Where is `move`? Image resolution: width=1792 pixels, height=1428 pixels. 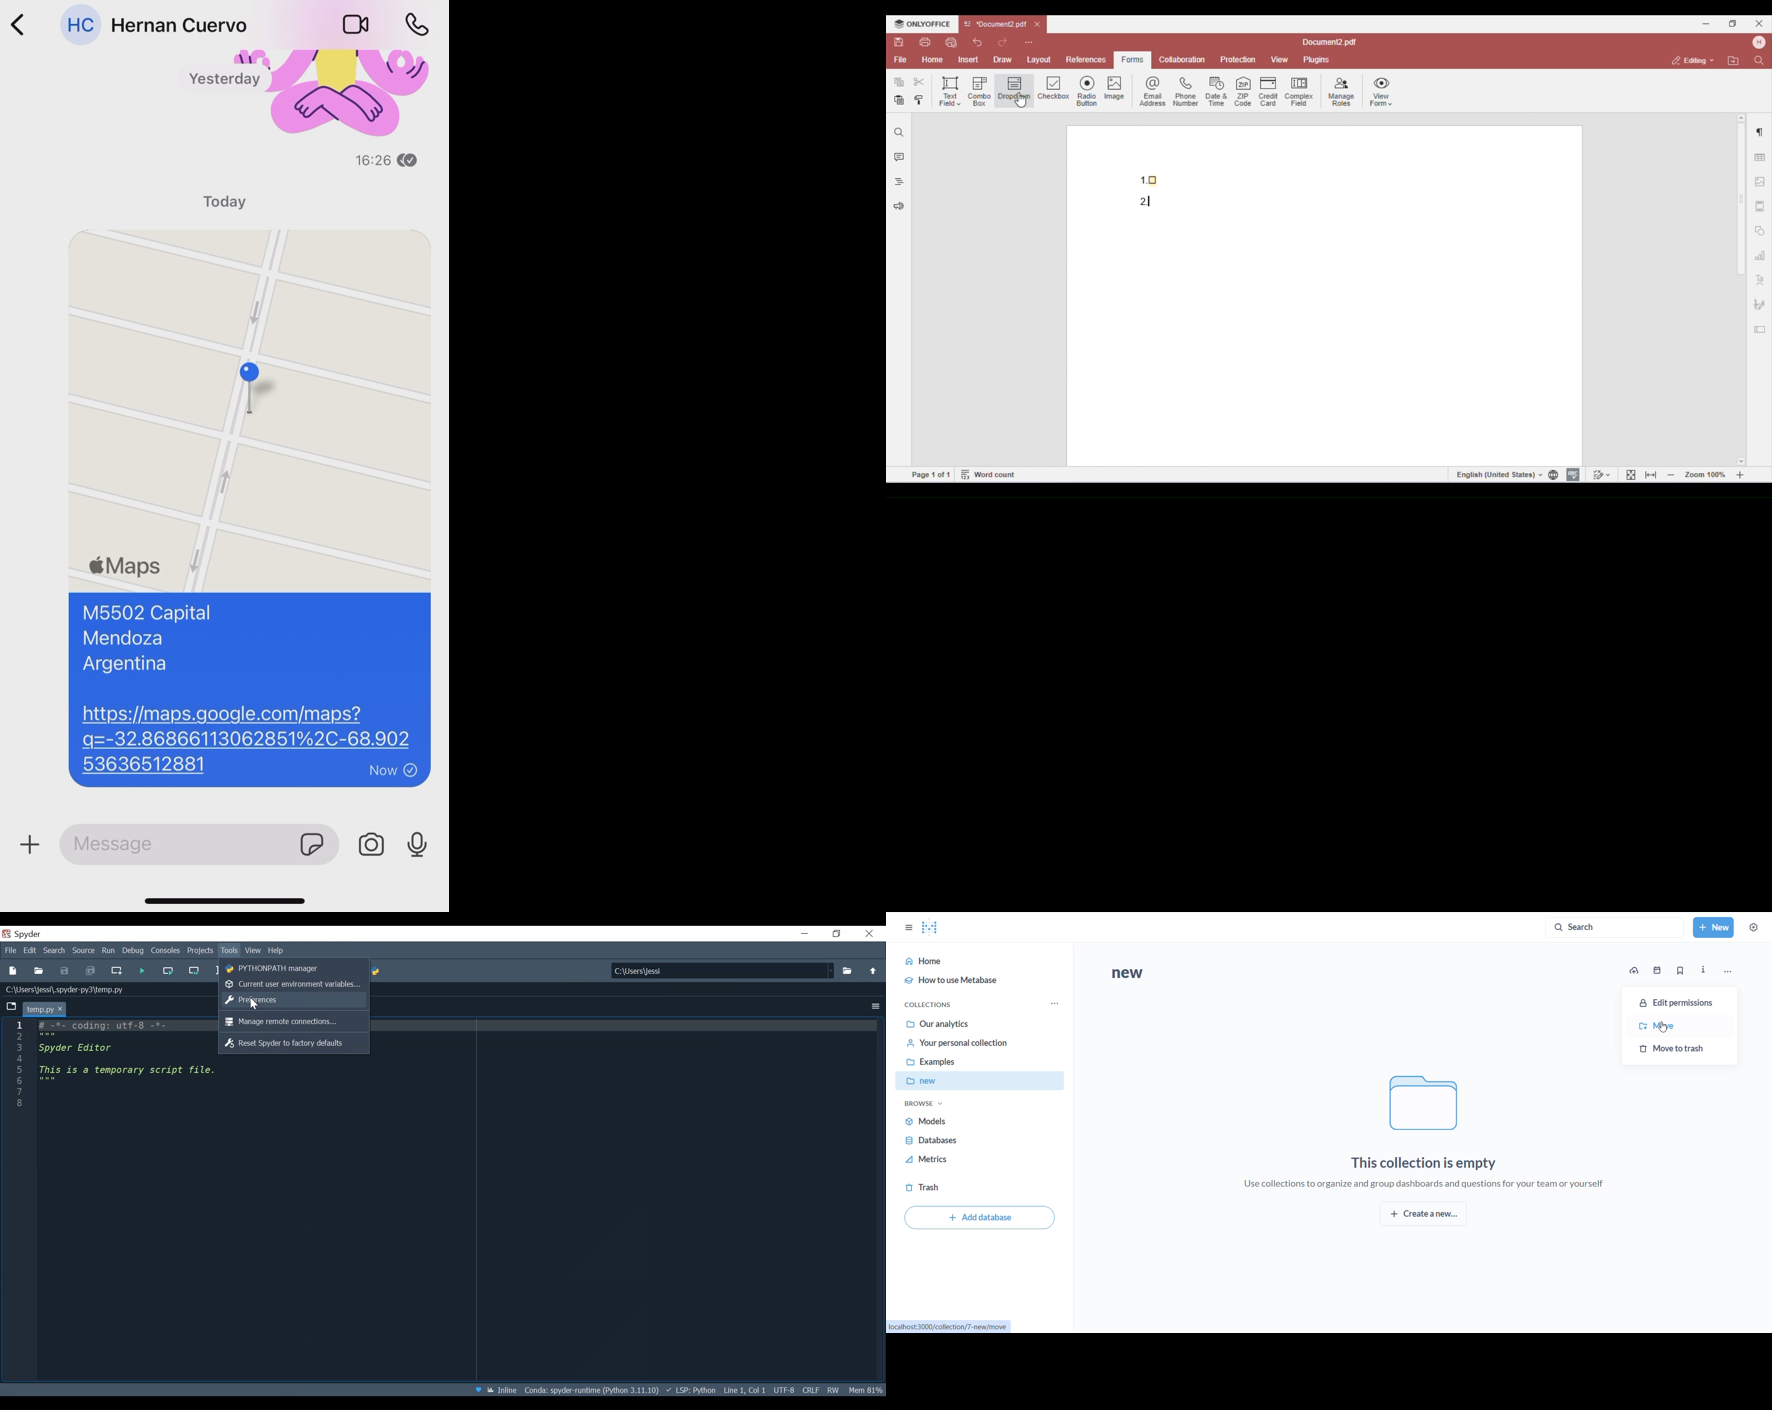
move is located at coordinates (1677, 1027).